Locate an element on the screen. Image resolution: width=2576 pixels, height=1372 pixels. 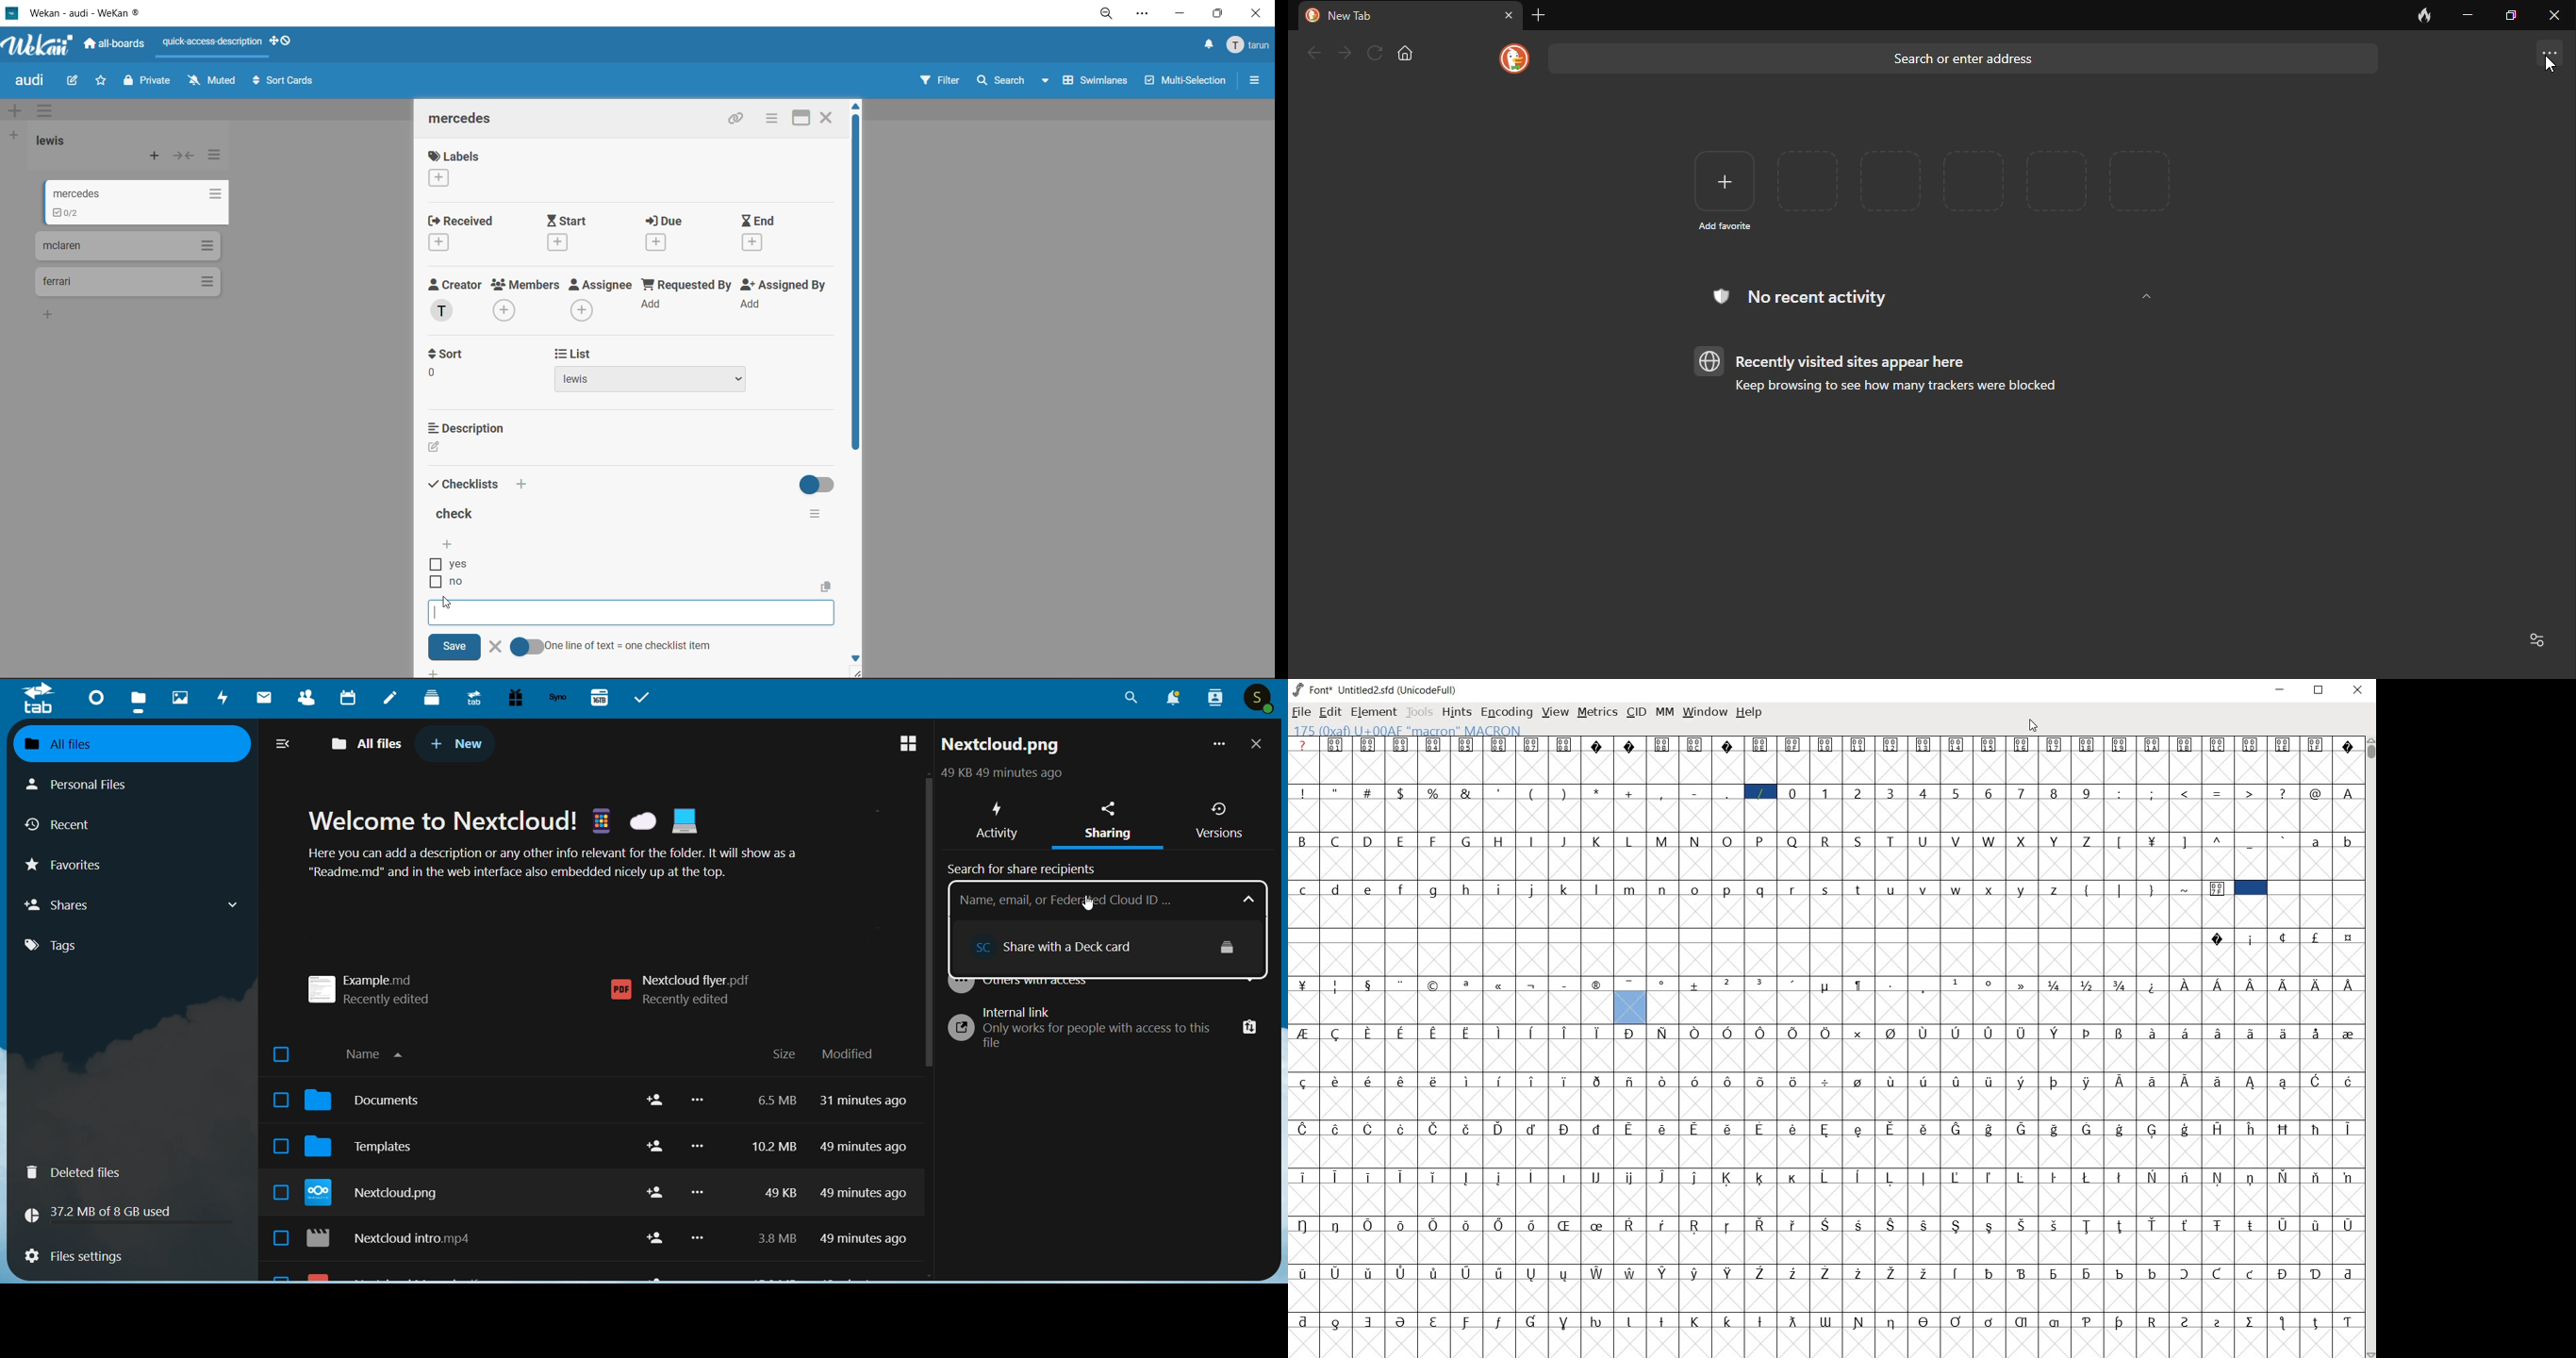
Z is located at coordinates (2088, 840).